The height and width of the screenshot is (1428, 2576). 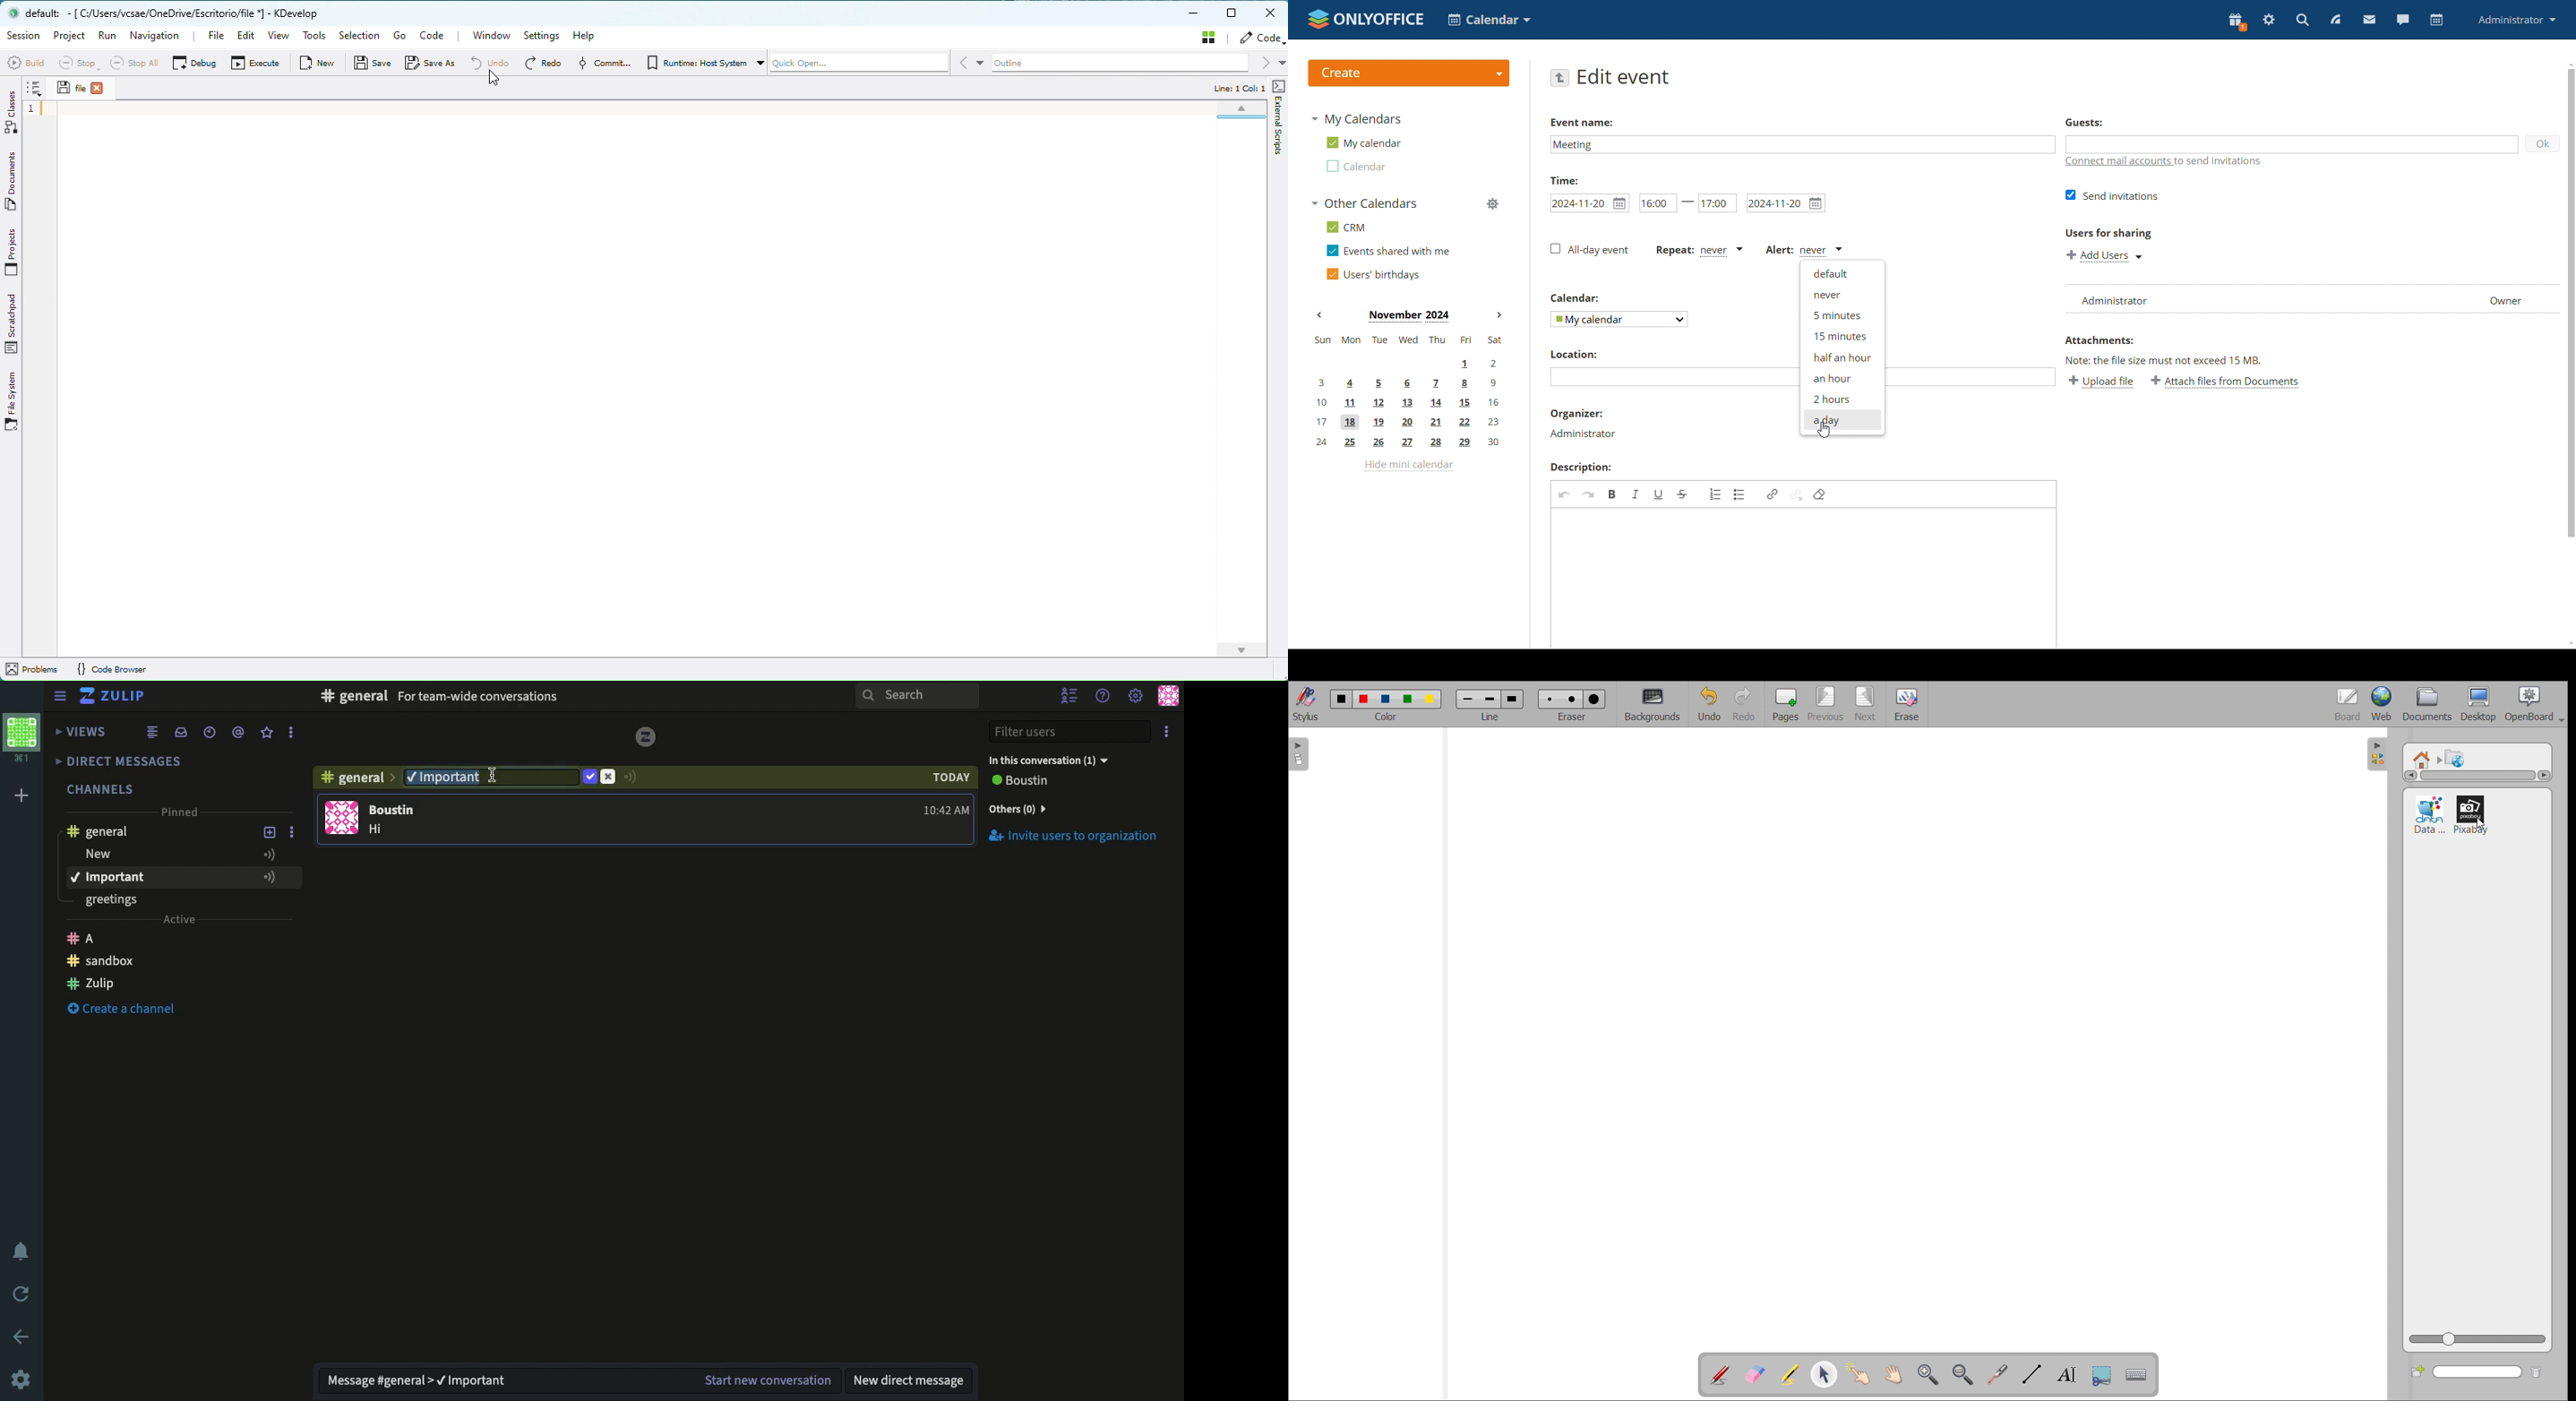 I want to click on highlighter, so click(x=1789, y=1375).